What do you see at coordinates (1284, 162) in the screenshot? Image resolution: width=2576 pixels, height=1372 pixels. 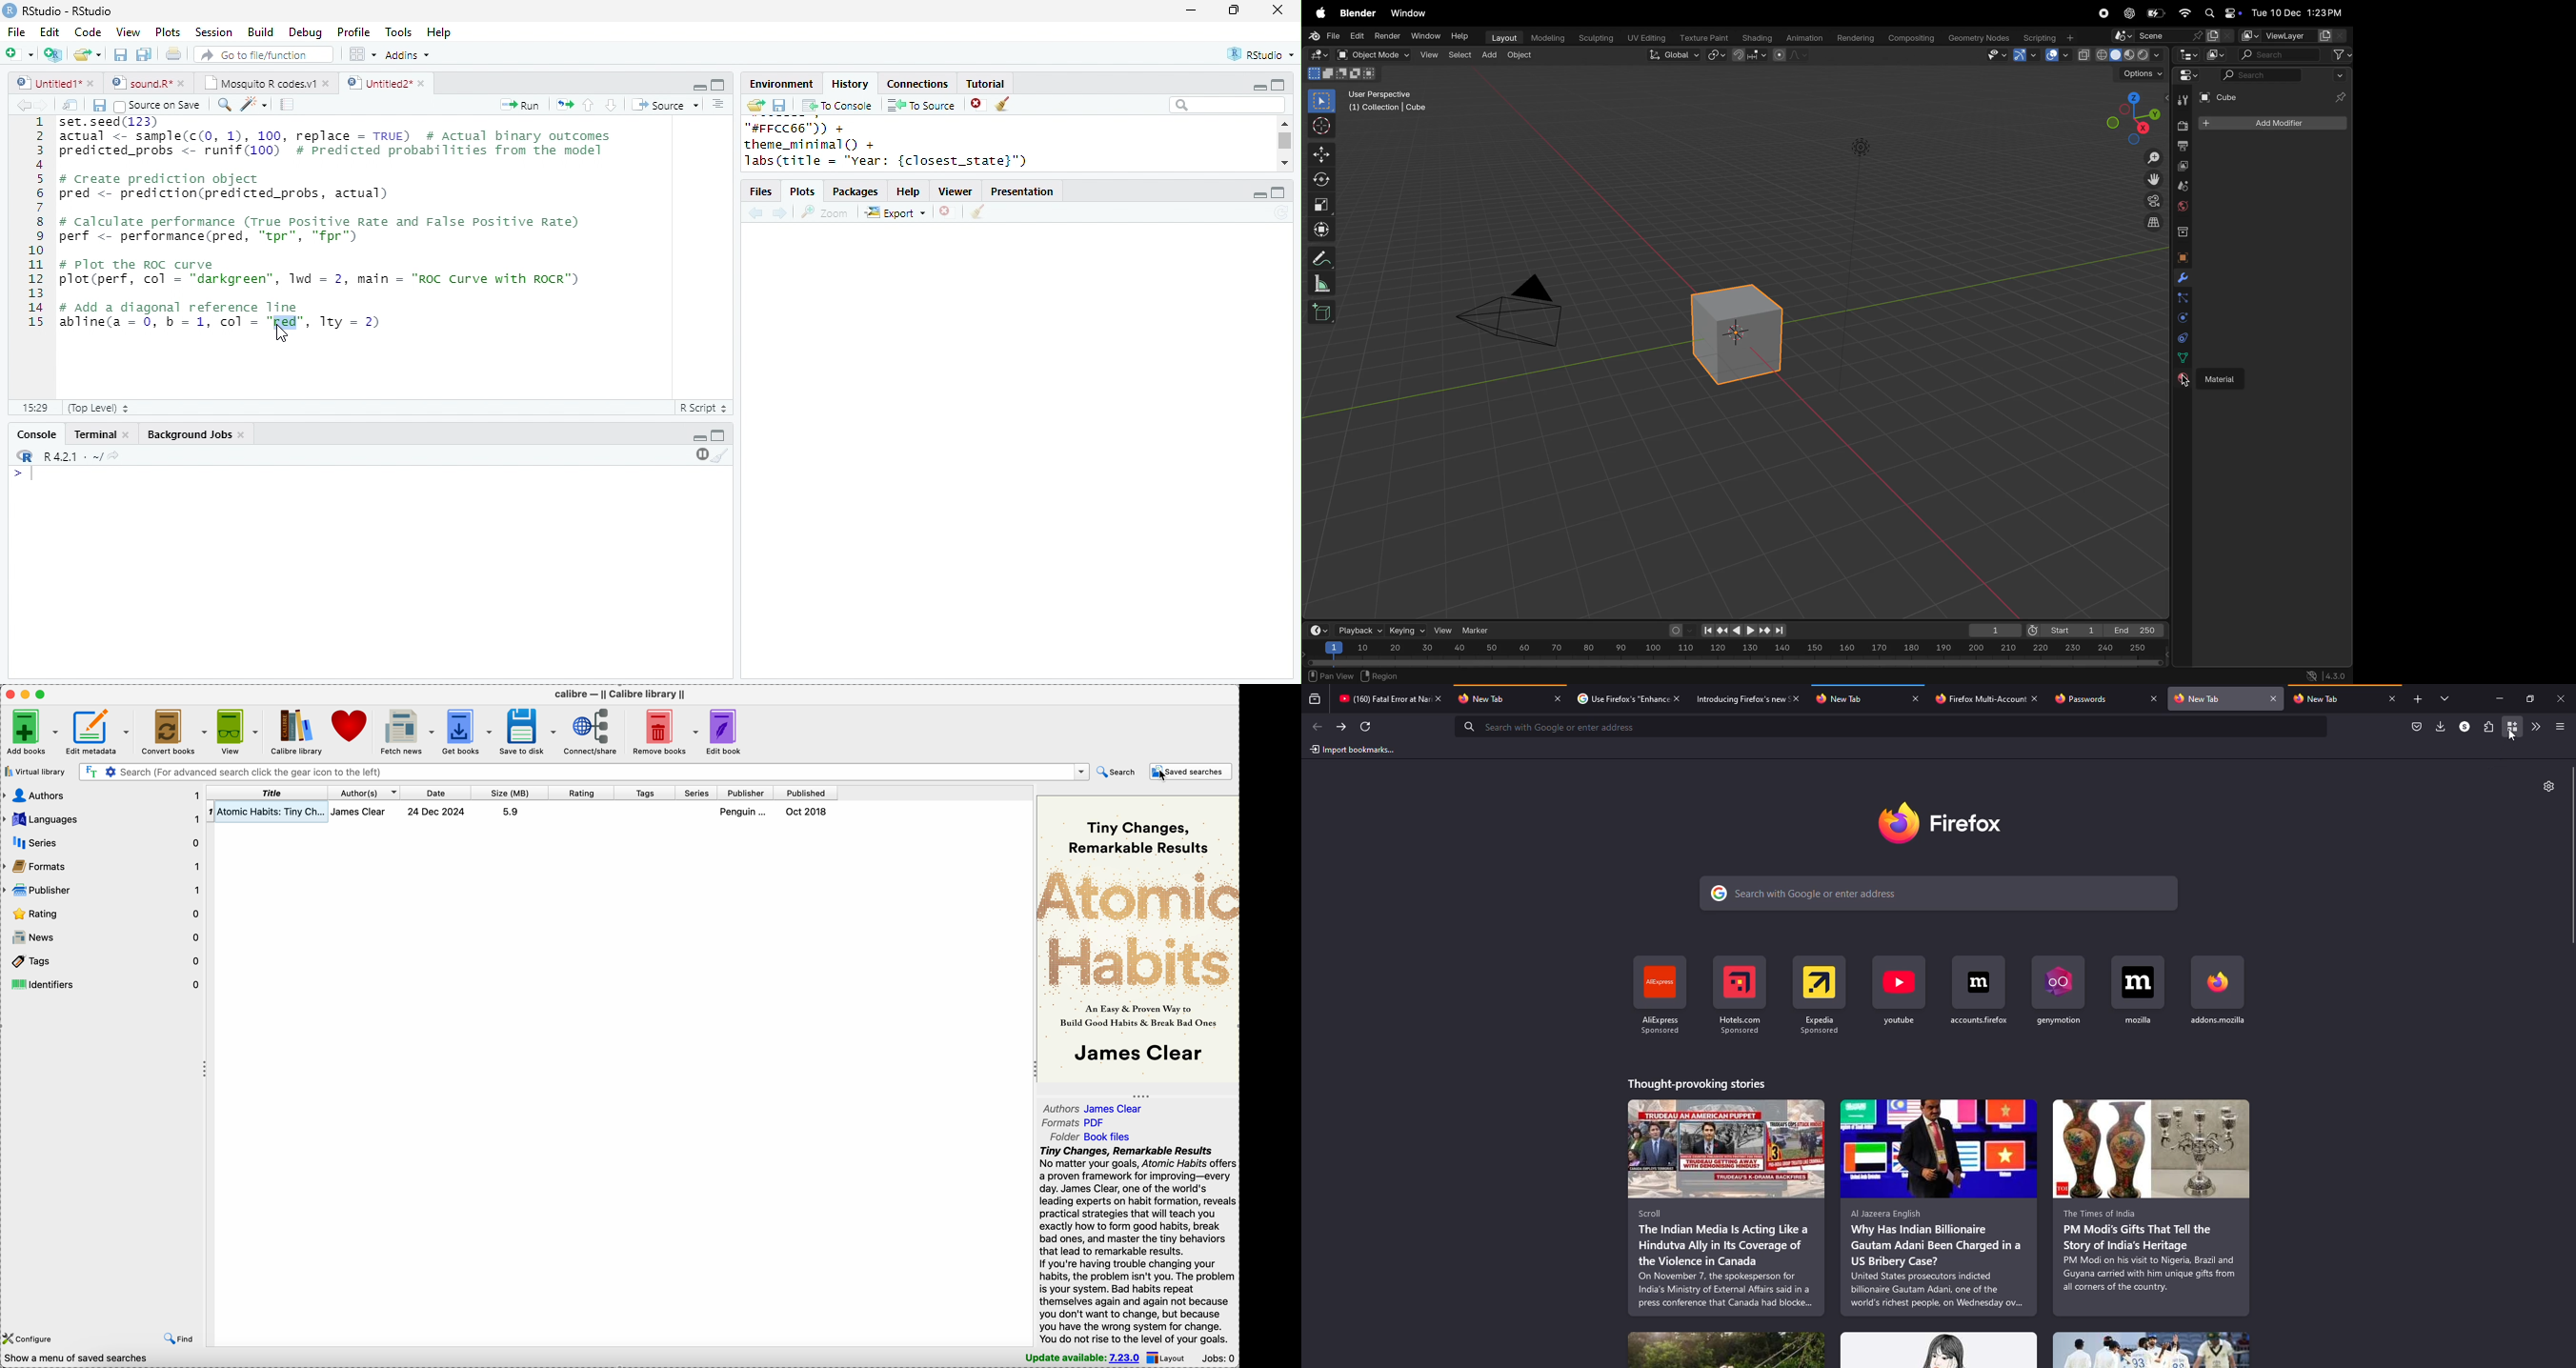 I see `scroll down` at bounding box center [1284, 162].